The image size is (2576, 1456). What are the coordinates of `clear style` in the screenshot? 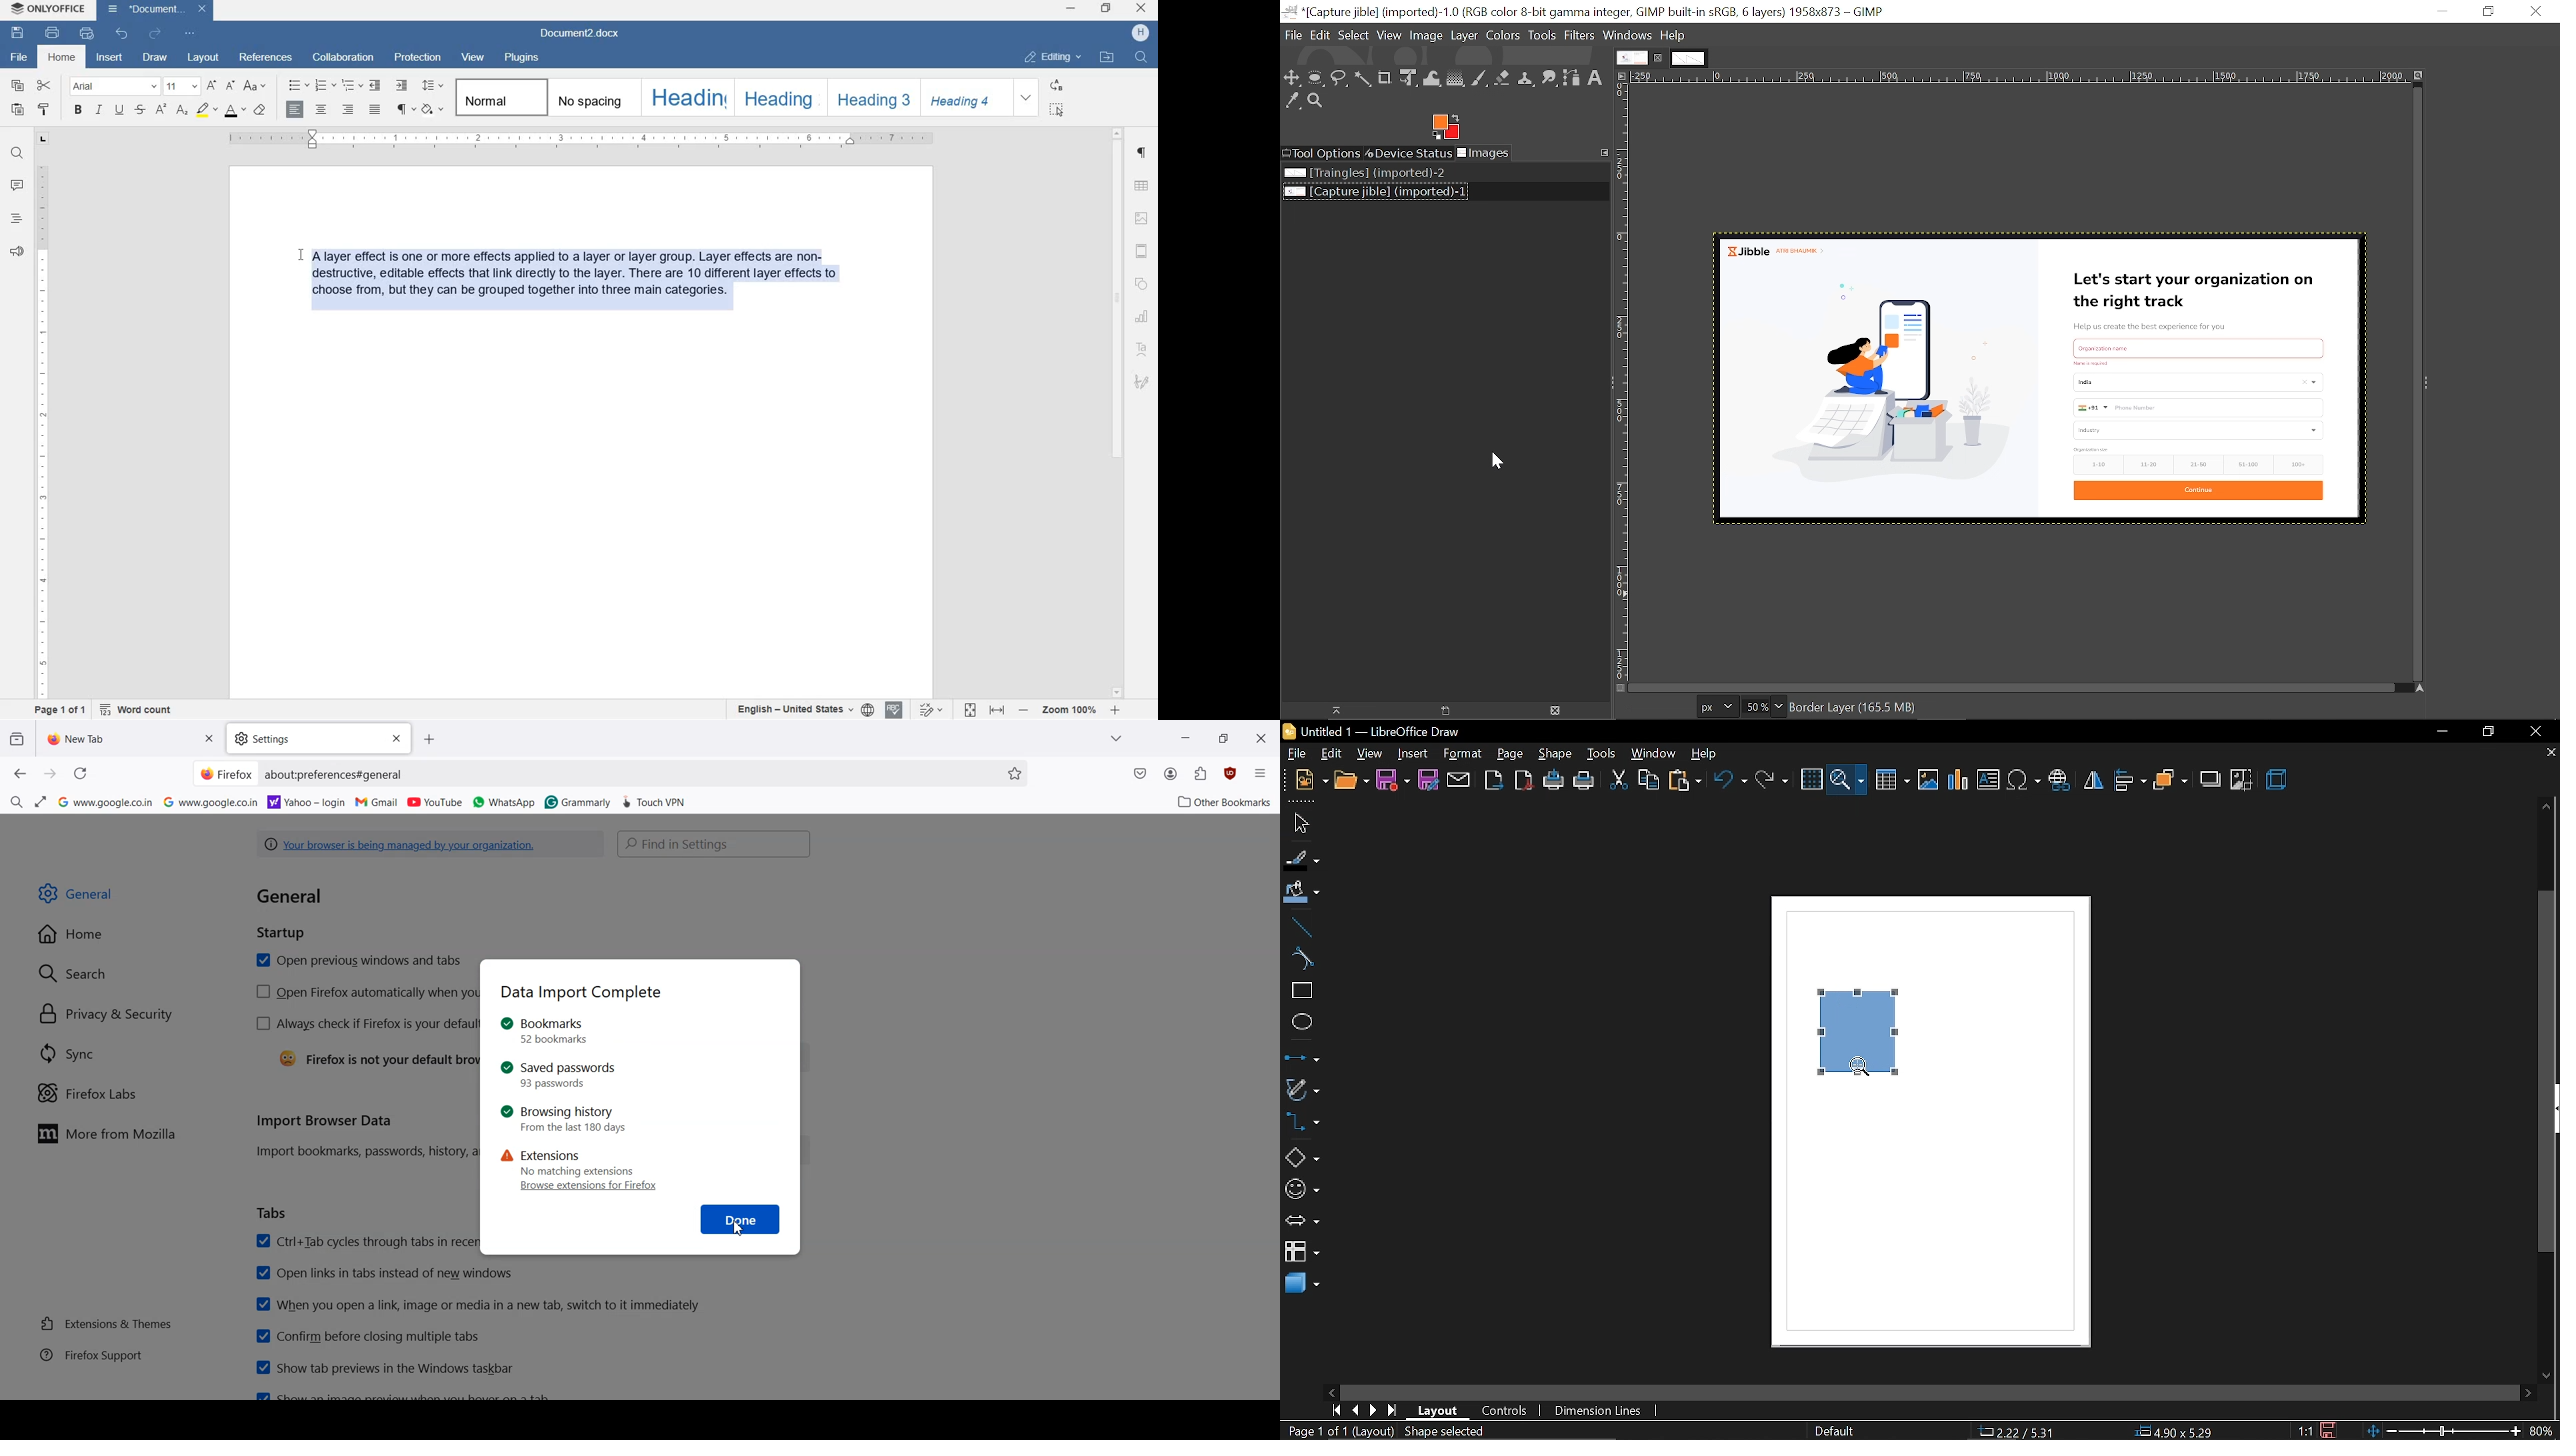 It's located at (259, 110).